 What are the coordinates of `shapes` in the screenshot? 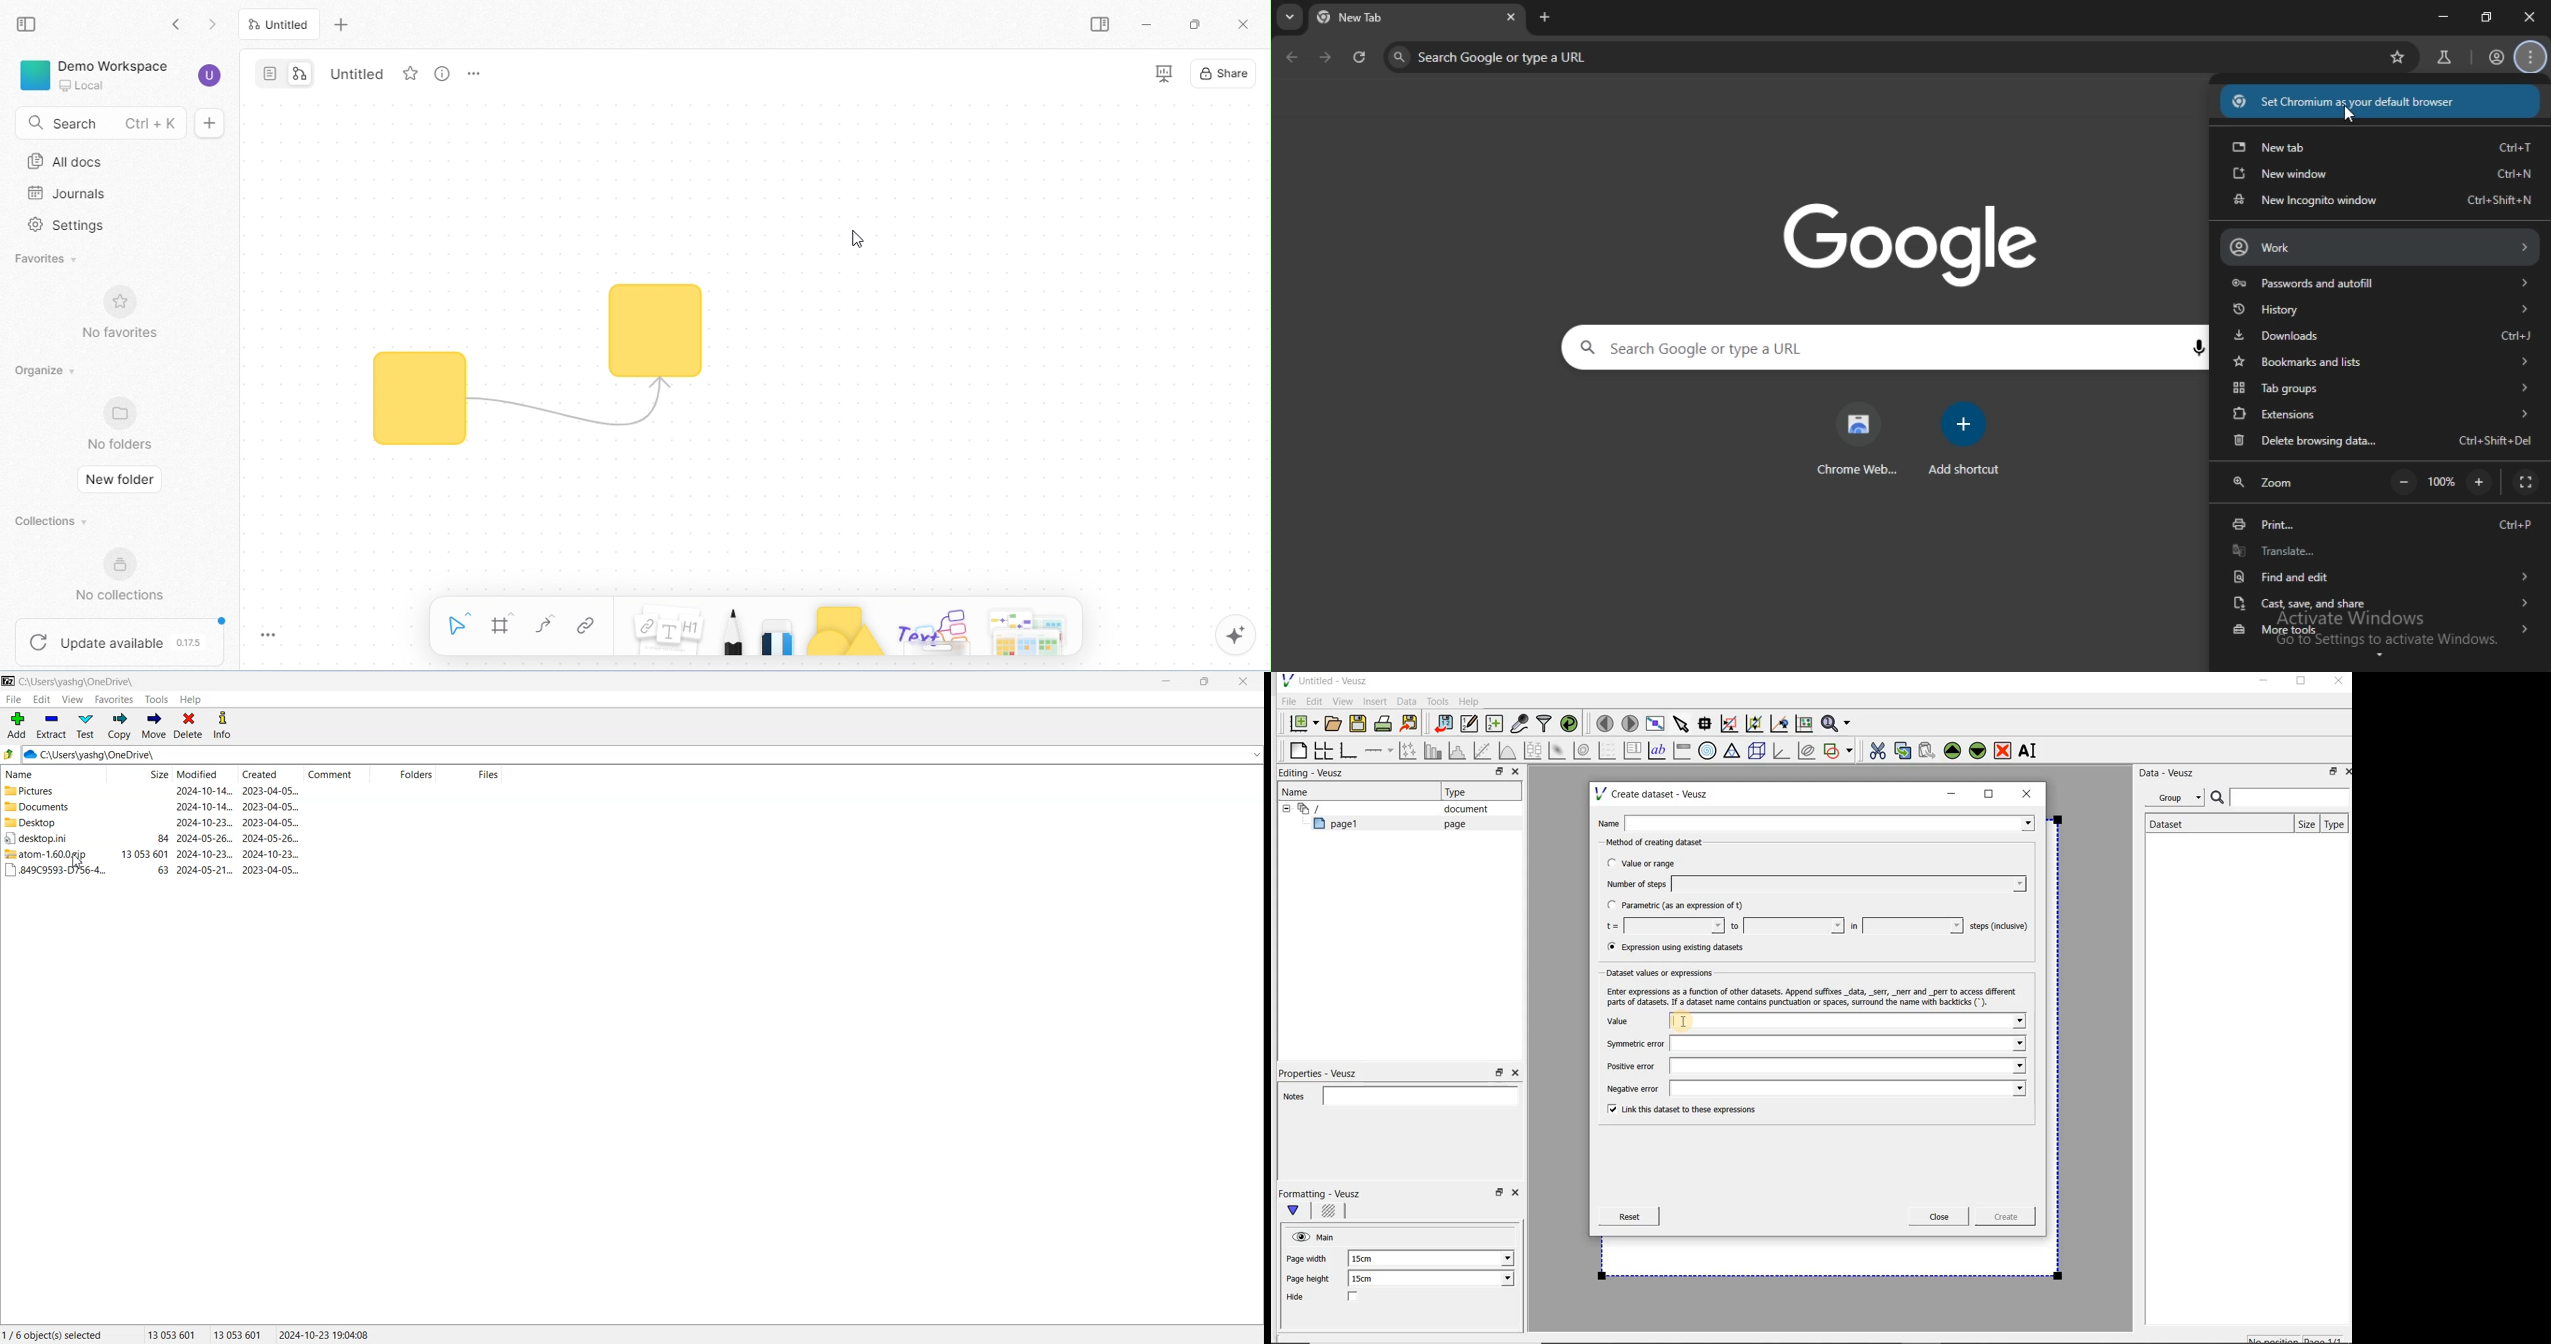 It's located at (847, 630).